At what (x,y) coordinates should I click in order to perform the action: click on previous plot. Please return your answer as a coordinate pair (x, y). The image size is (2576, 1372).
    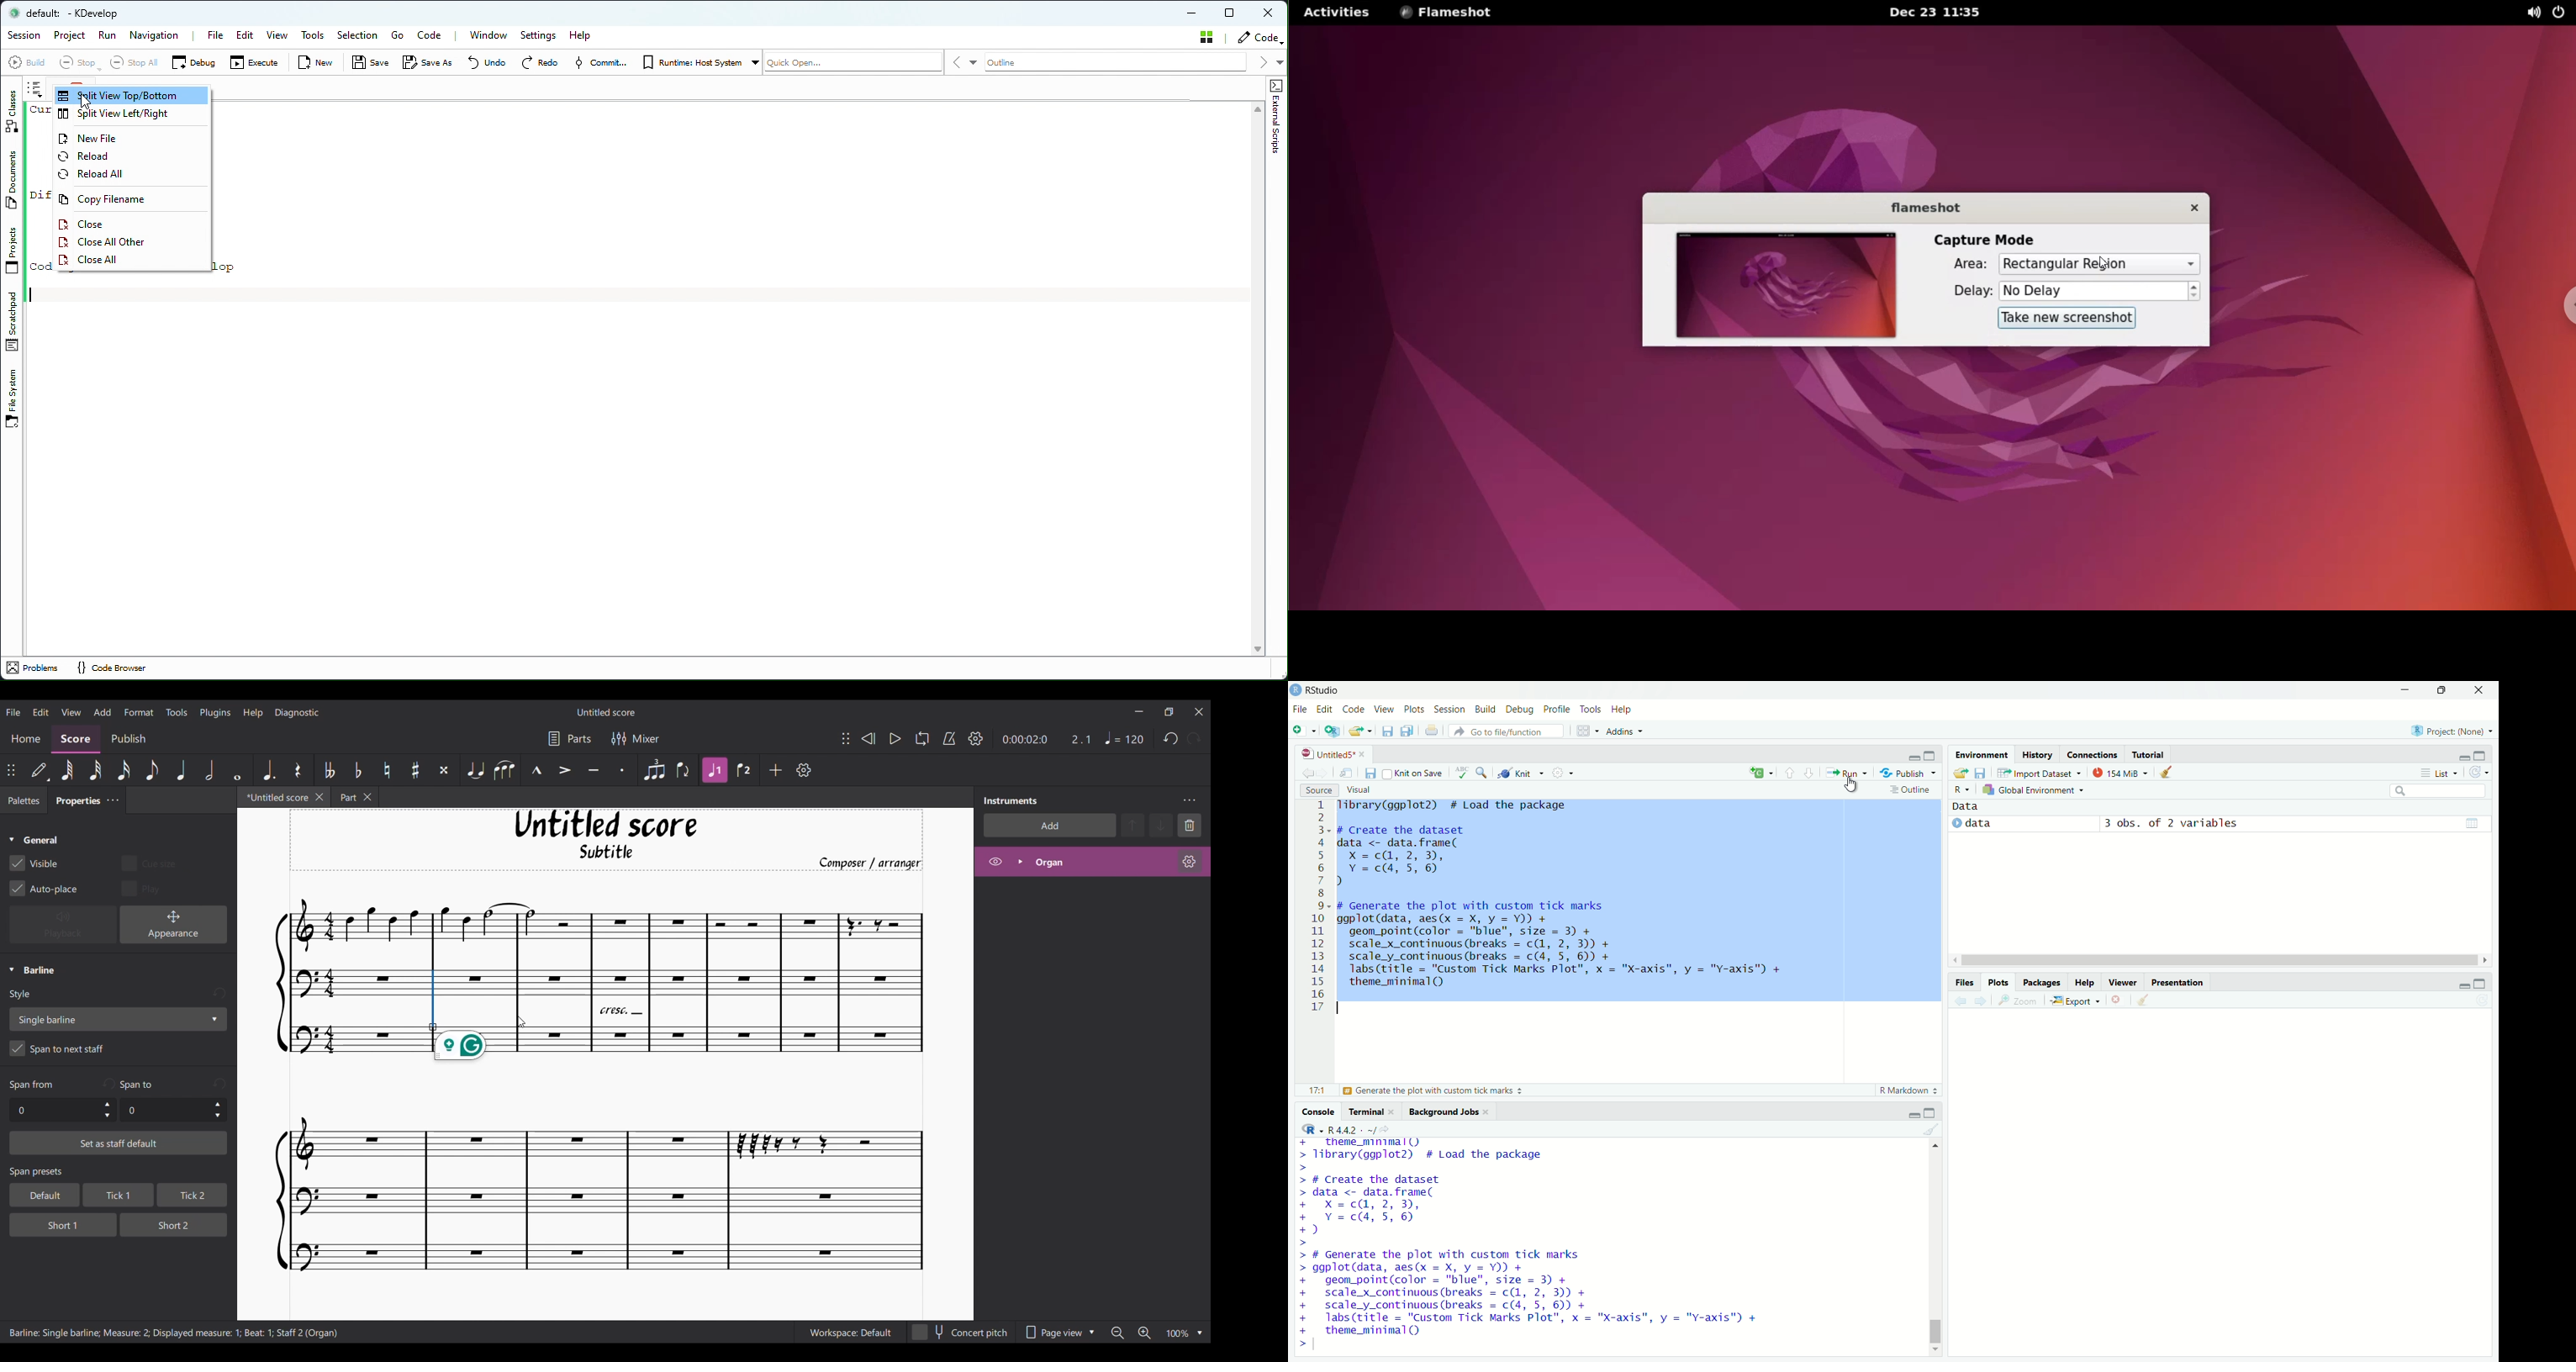
    Looking at the image, I should click on (1956, 1000).